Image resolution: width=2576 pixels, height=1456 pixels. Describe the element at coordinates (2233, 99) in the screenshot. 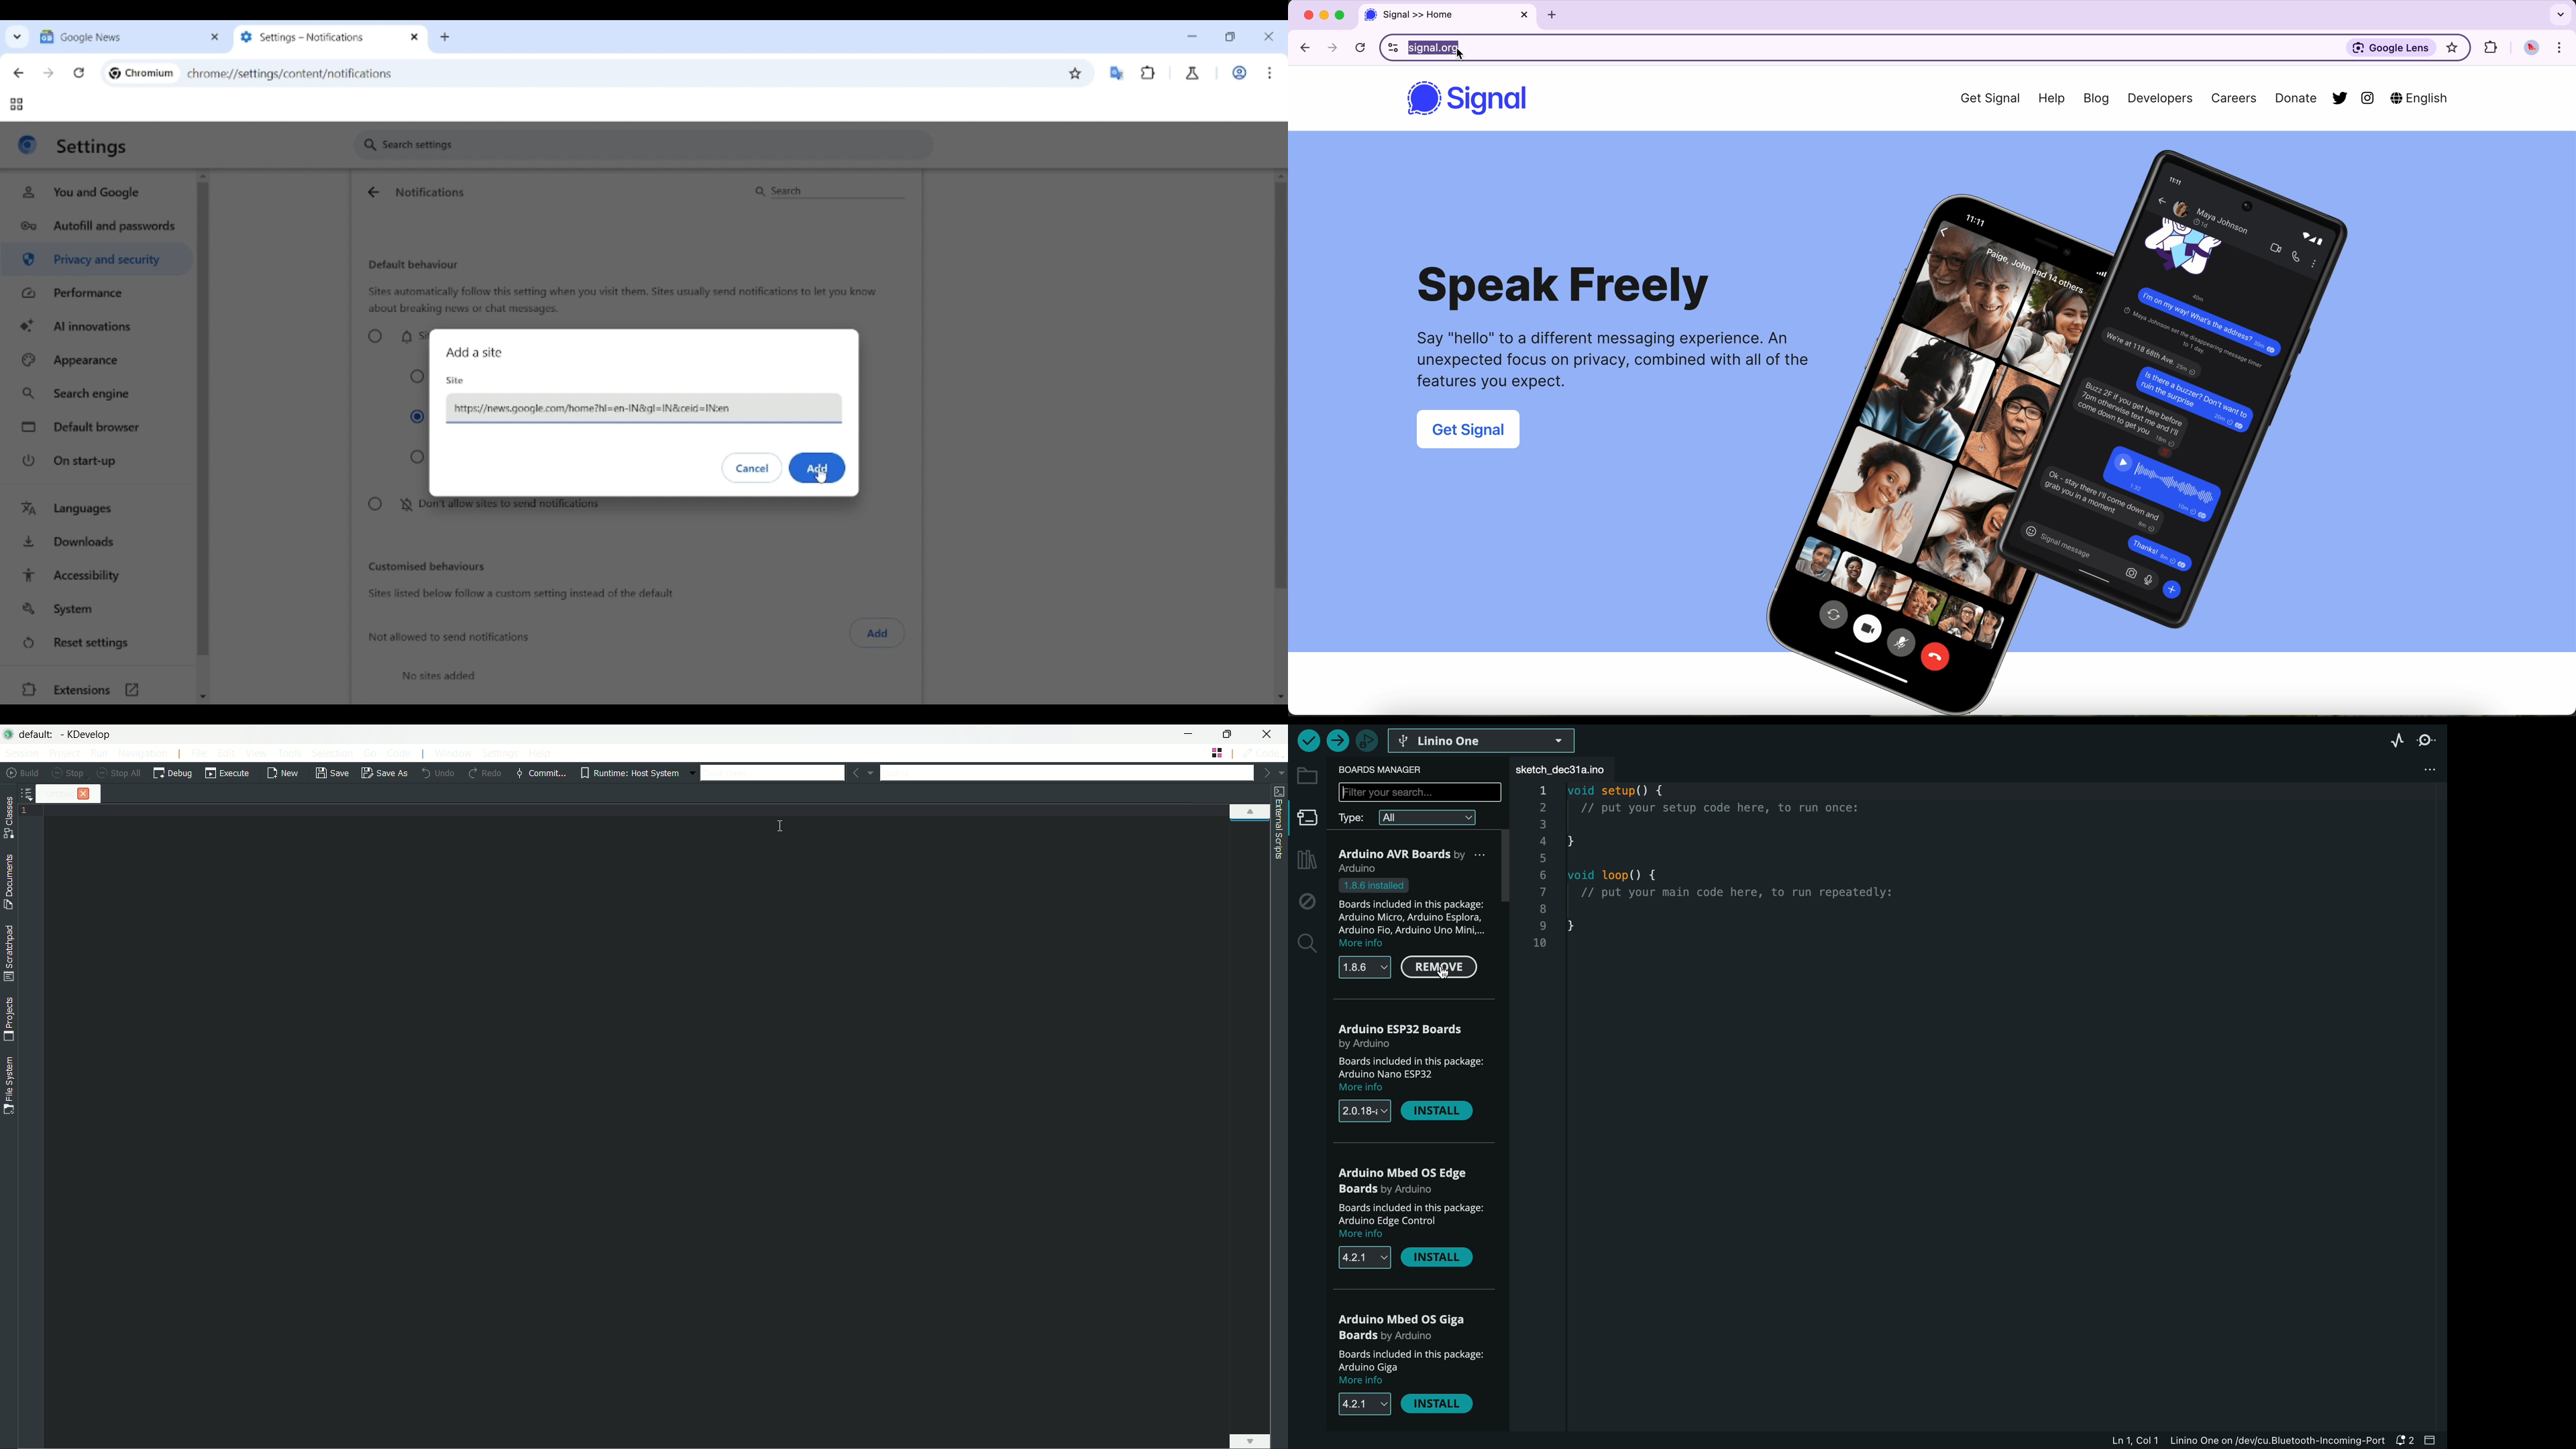

I see `Careers` at that location.